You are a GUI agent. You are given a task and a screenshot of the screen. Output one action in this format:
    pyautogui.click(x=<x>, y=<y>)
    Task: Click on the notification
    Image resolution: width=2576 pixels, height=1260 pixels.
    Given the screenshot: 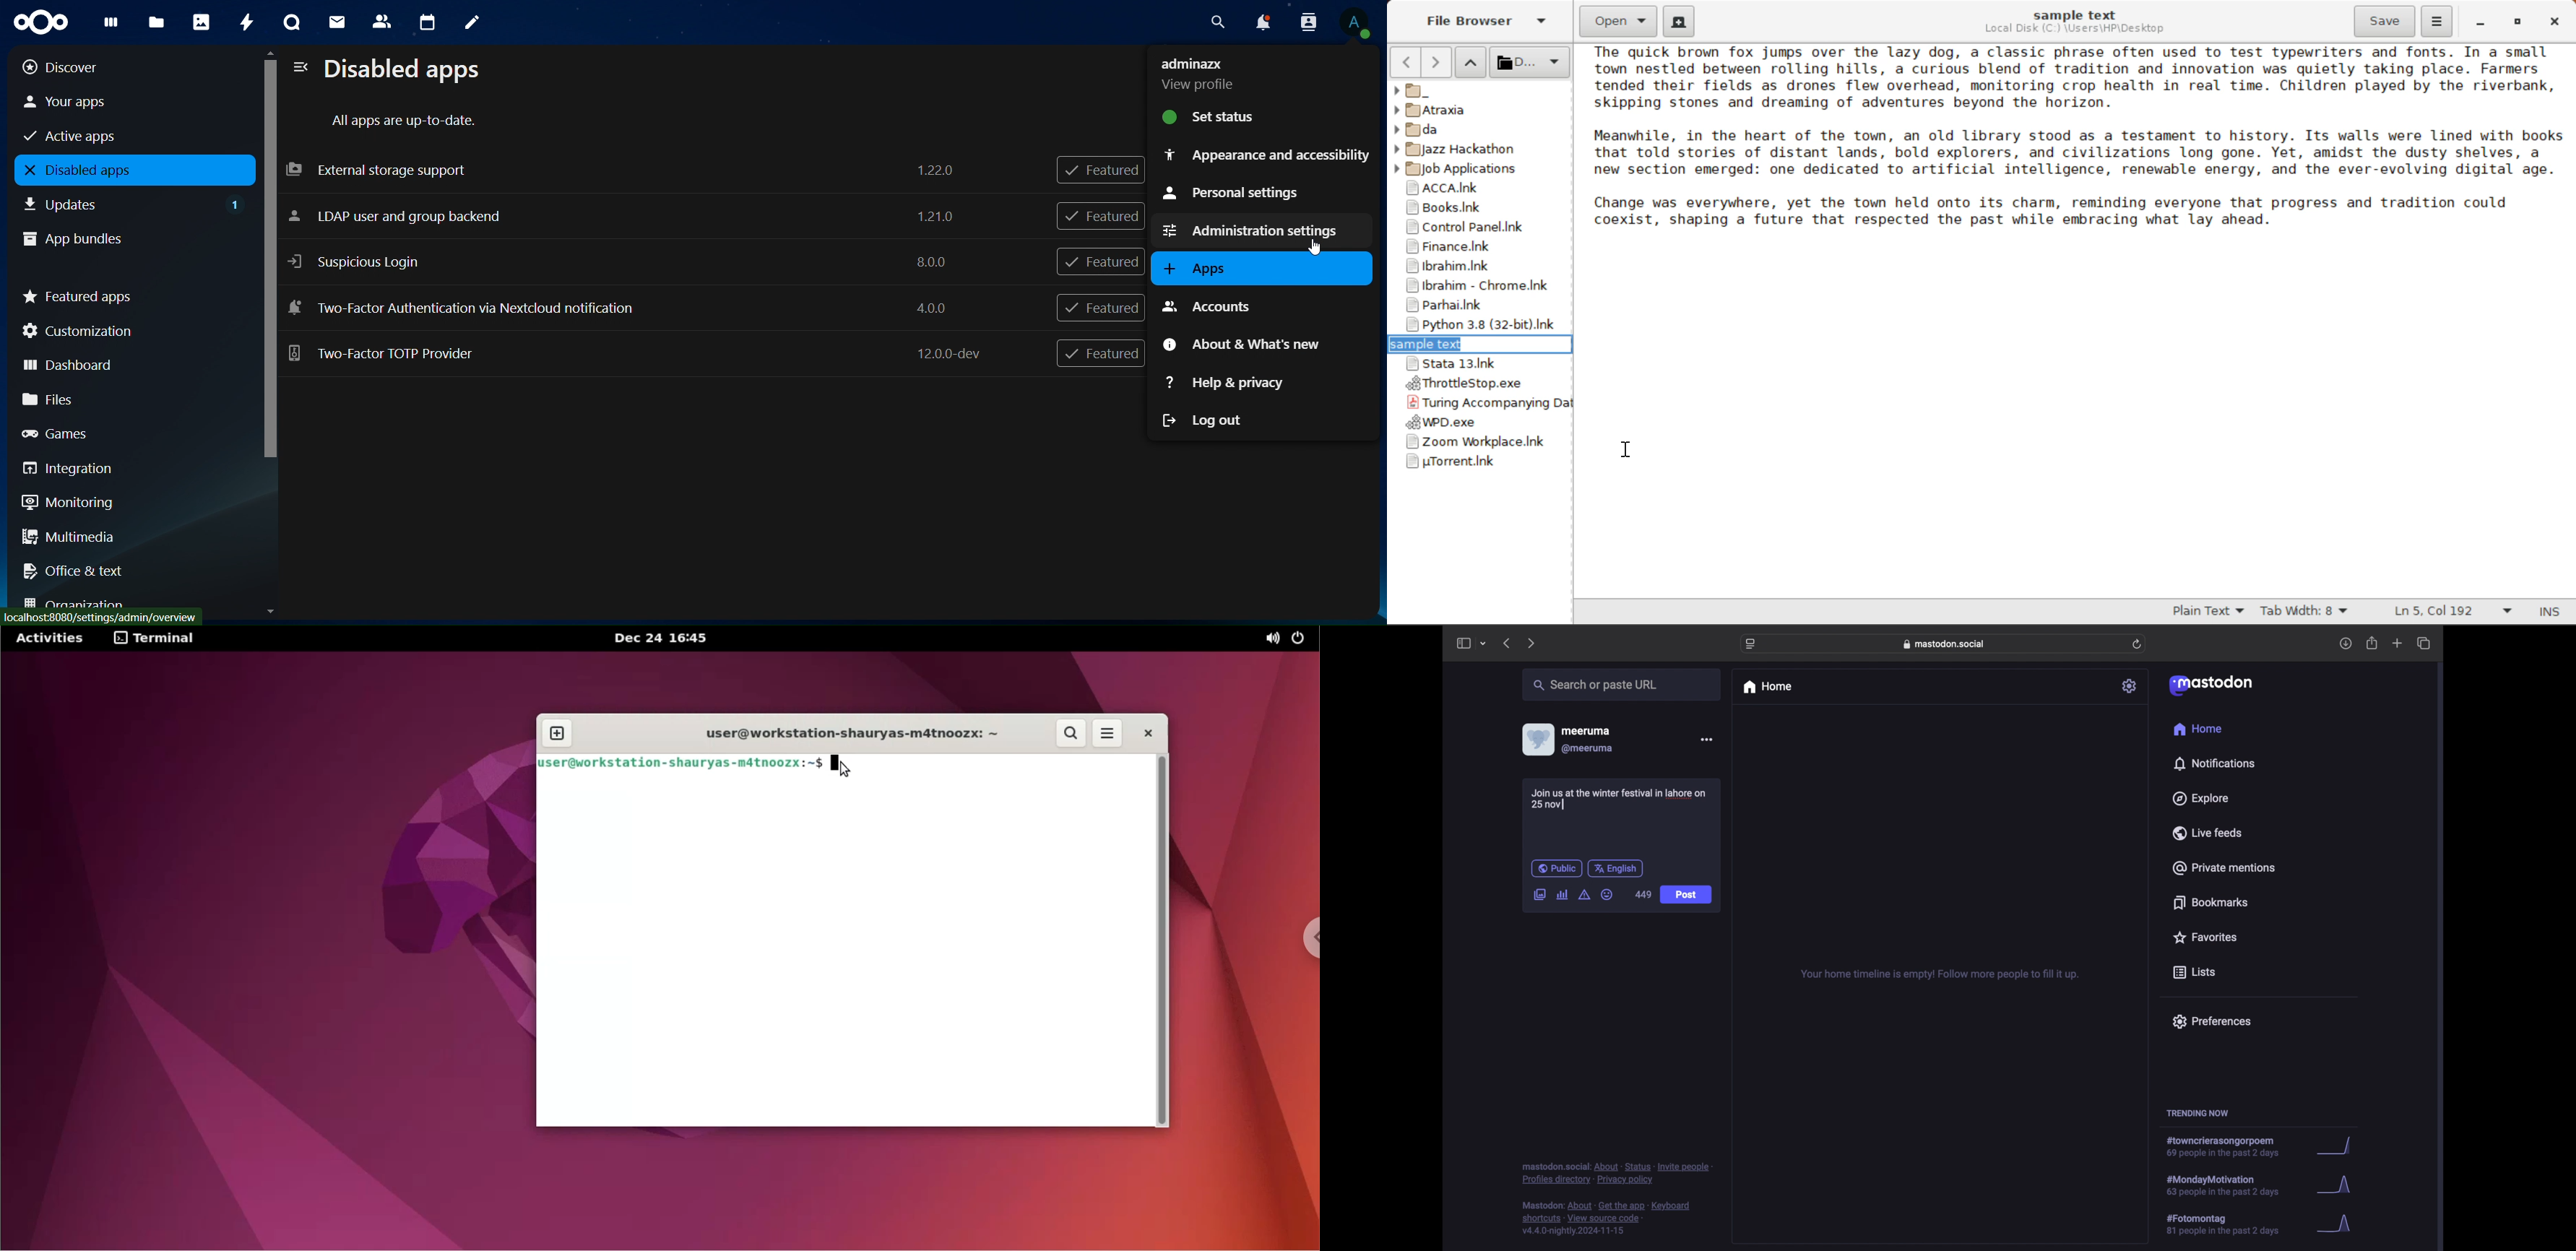 What is the action you would take?
    pyautogui.click(x=1262, y=23)
    